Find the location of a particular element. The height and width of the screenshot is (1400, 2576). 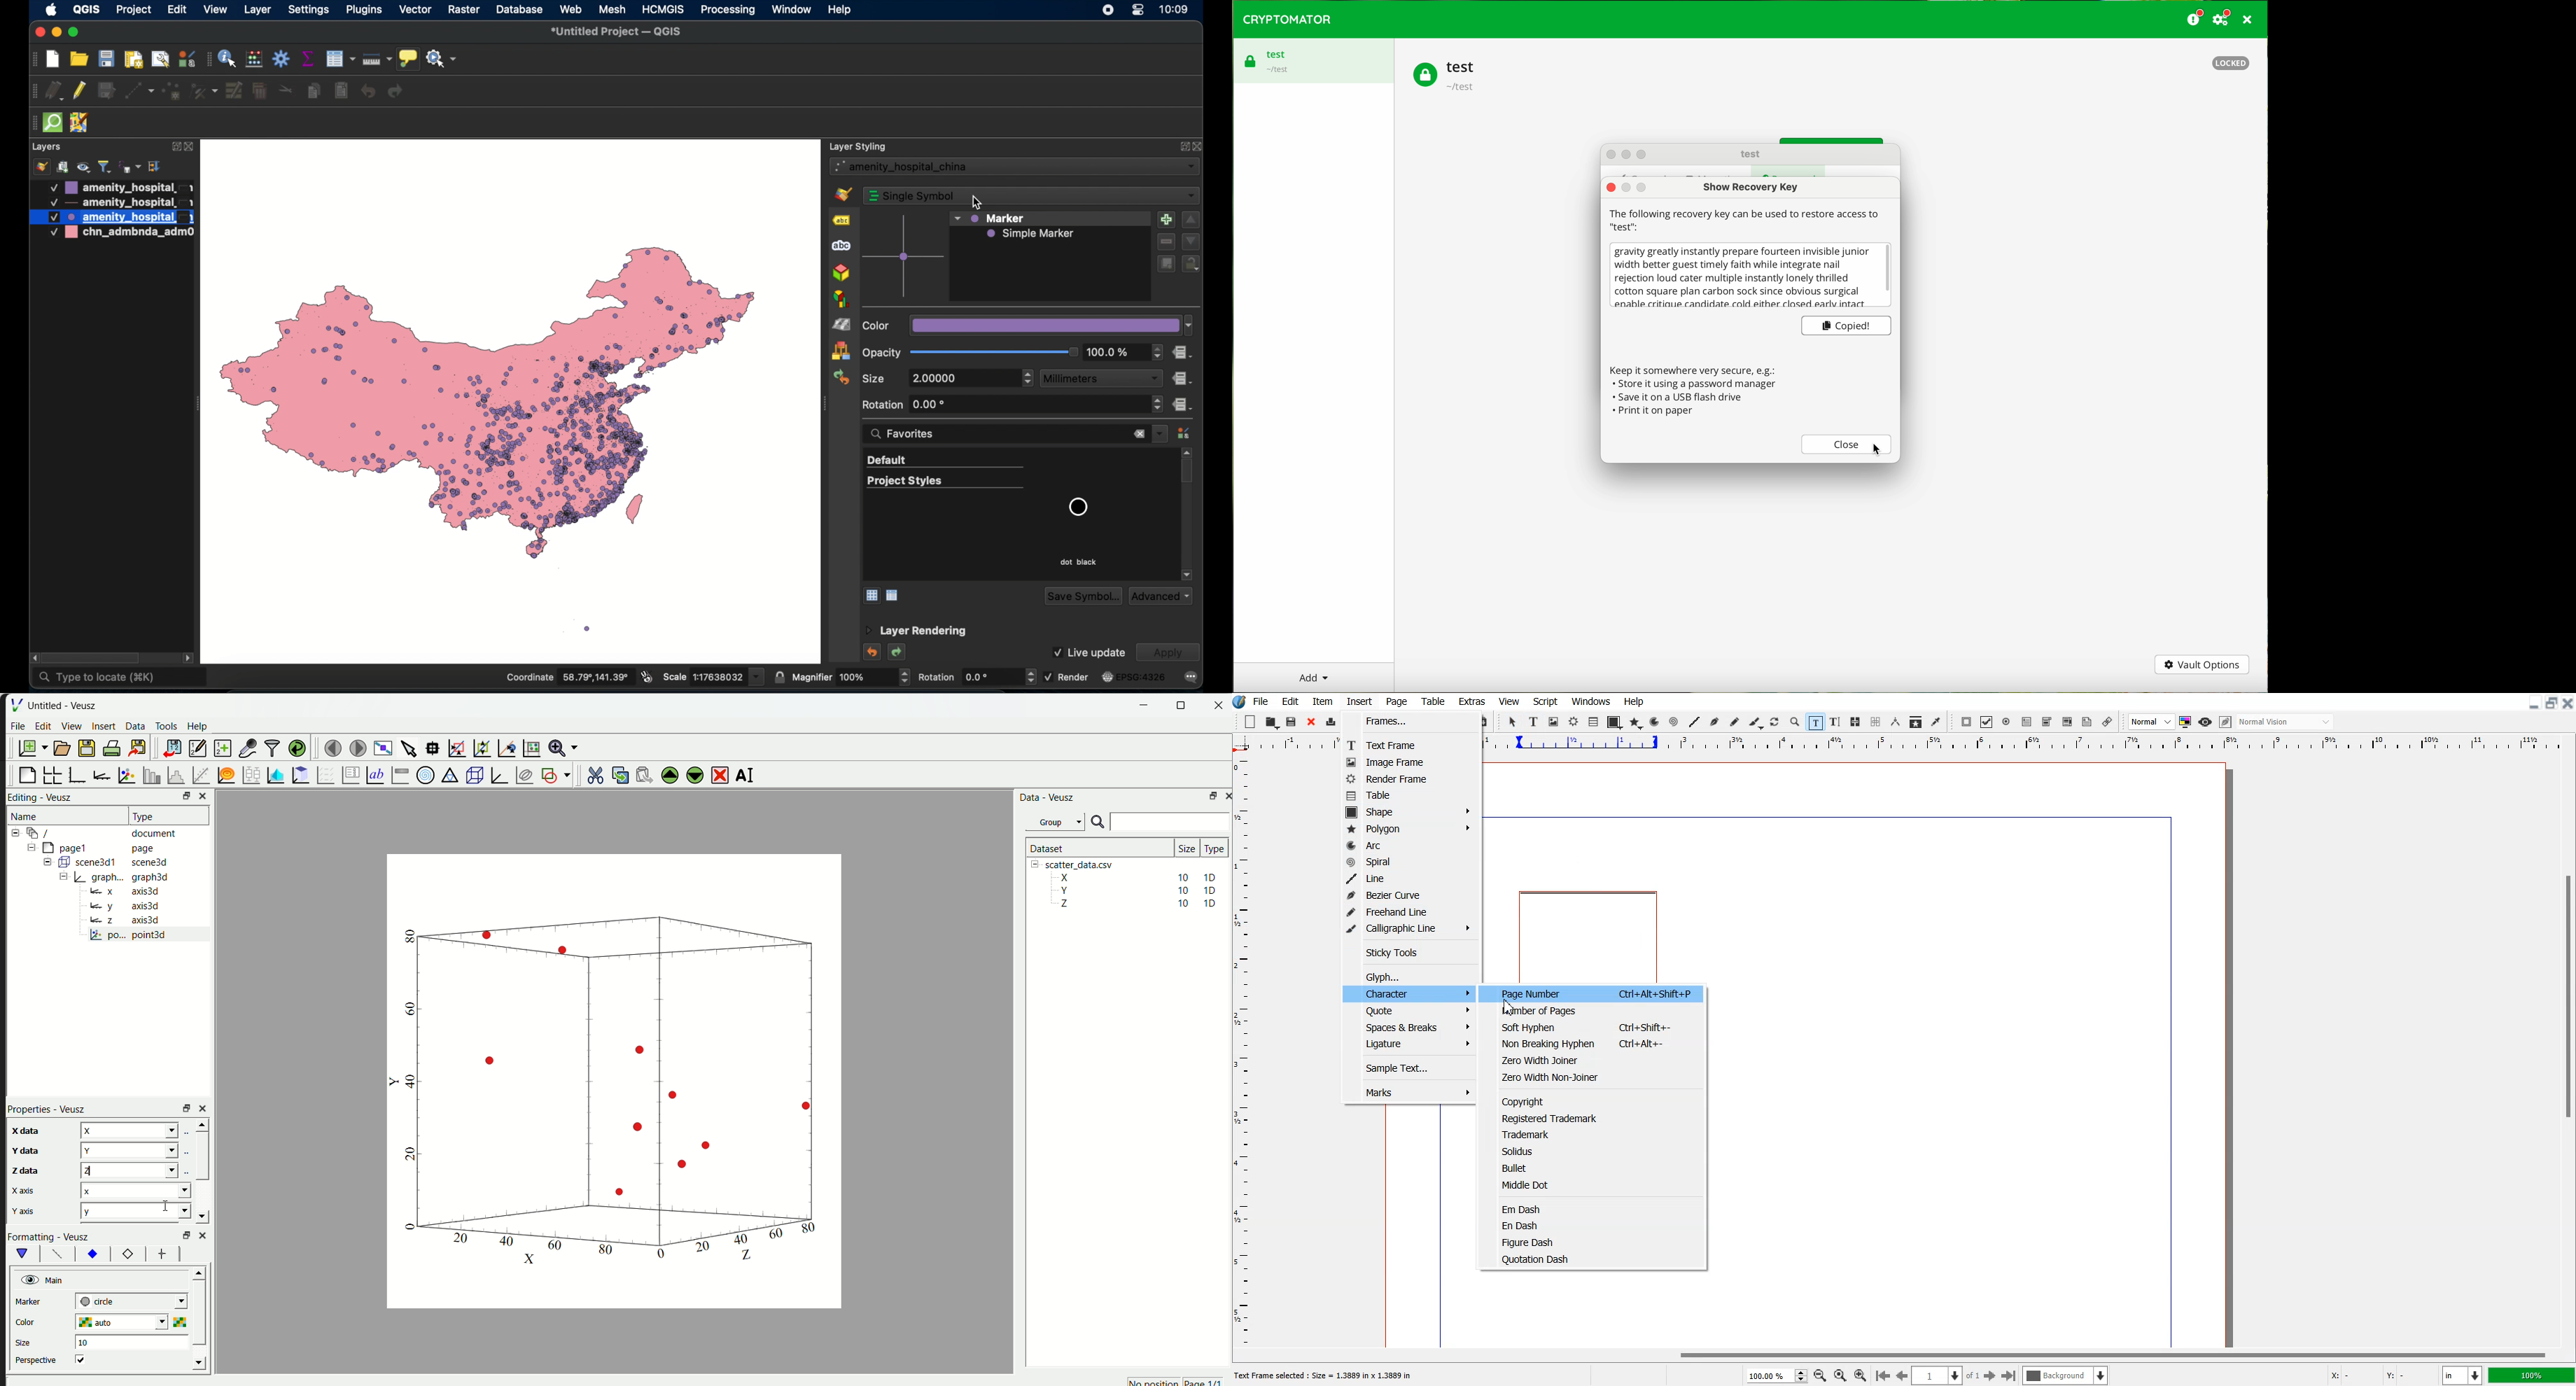

 is located at coordinates (92, 657).